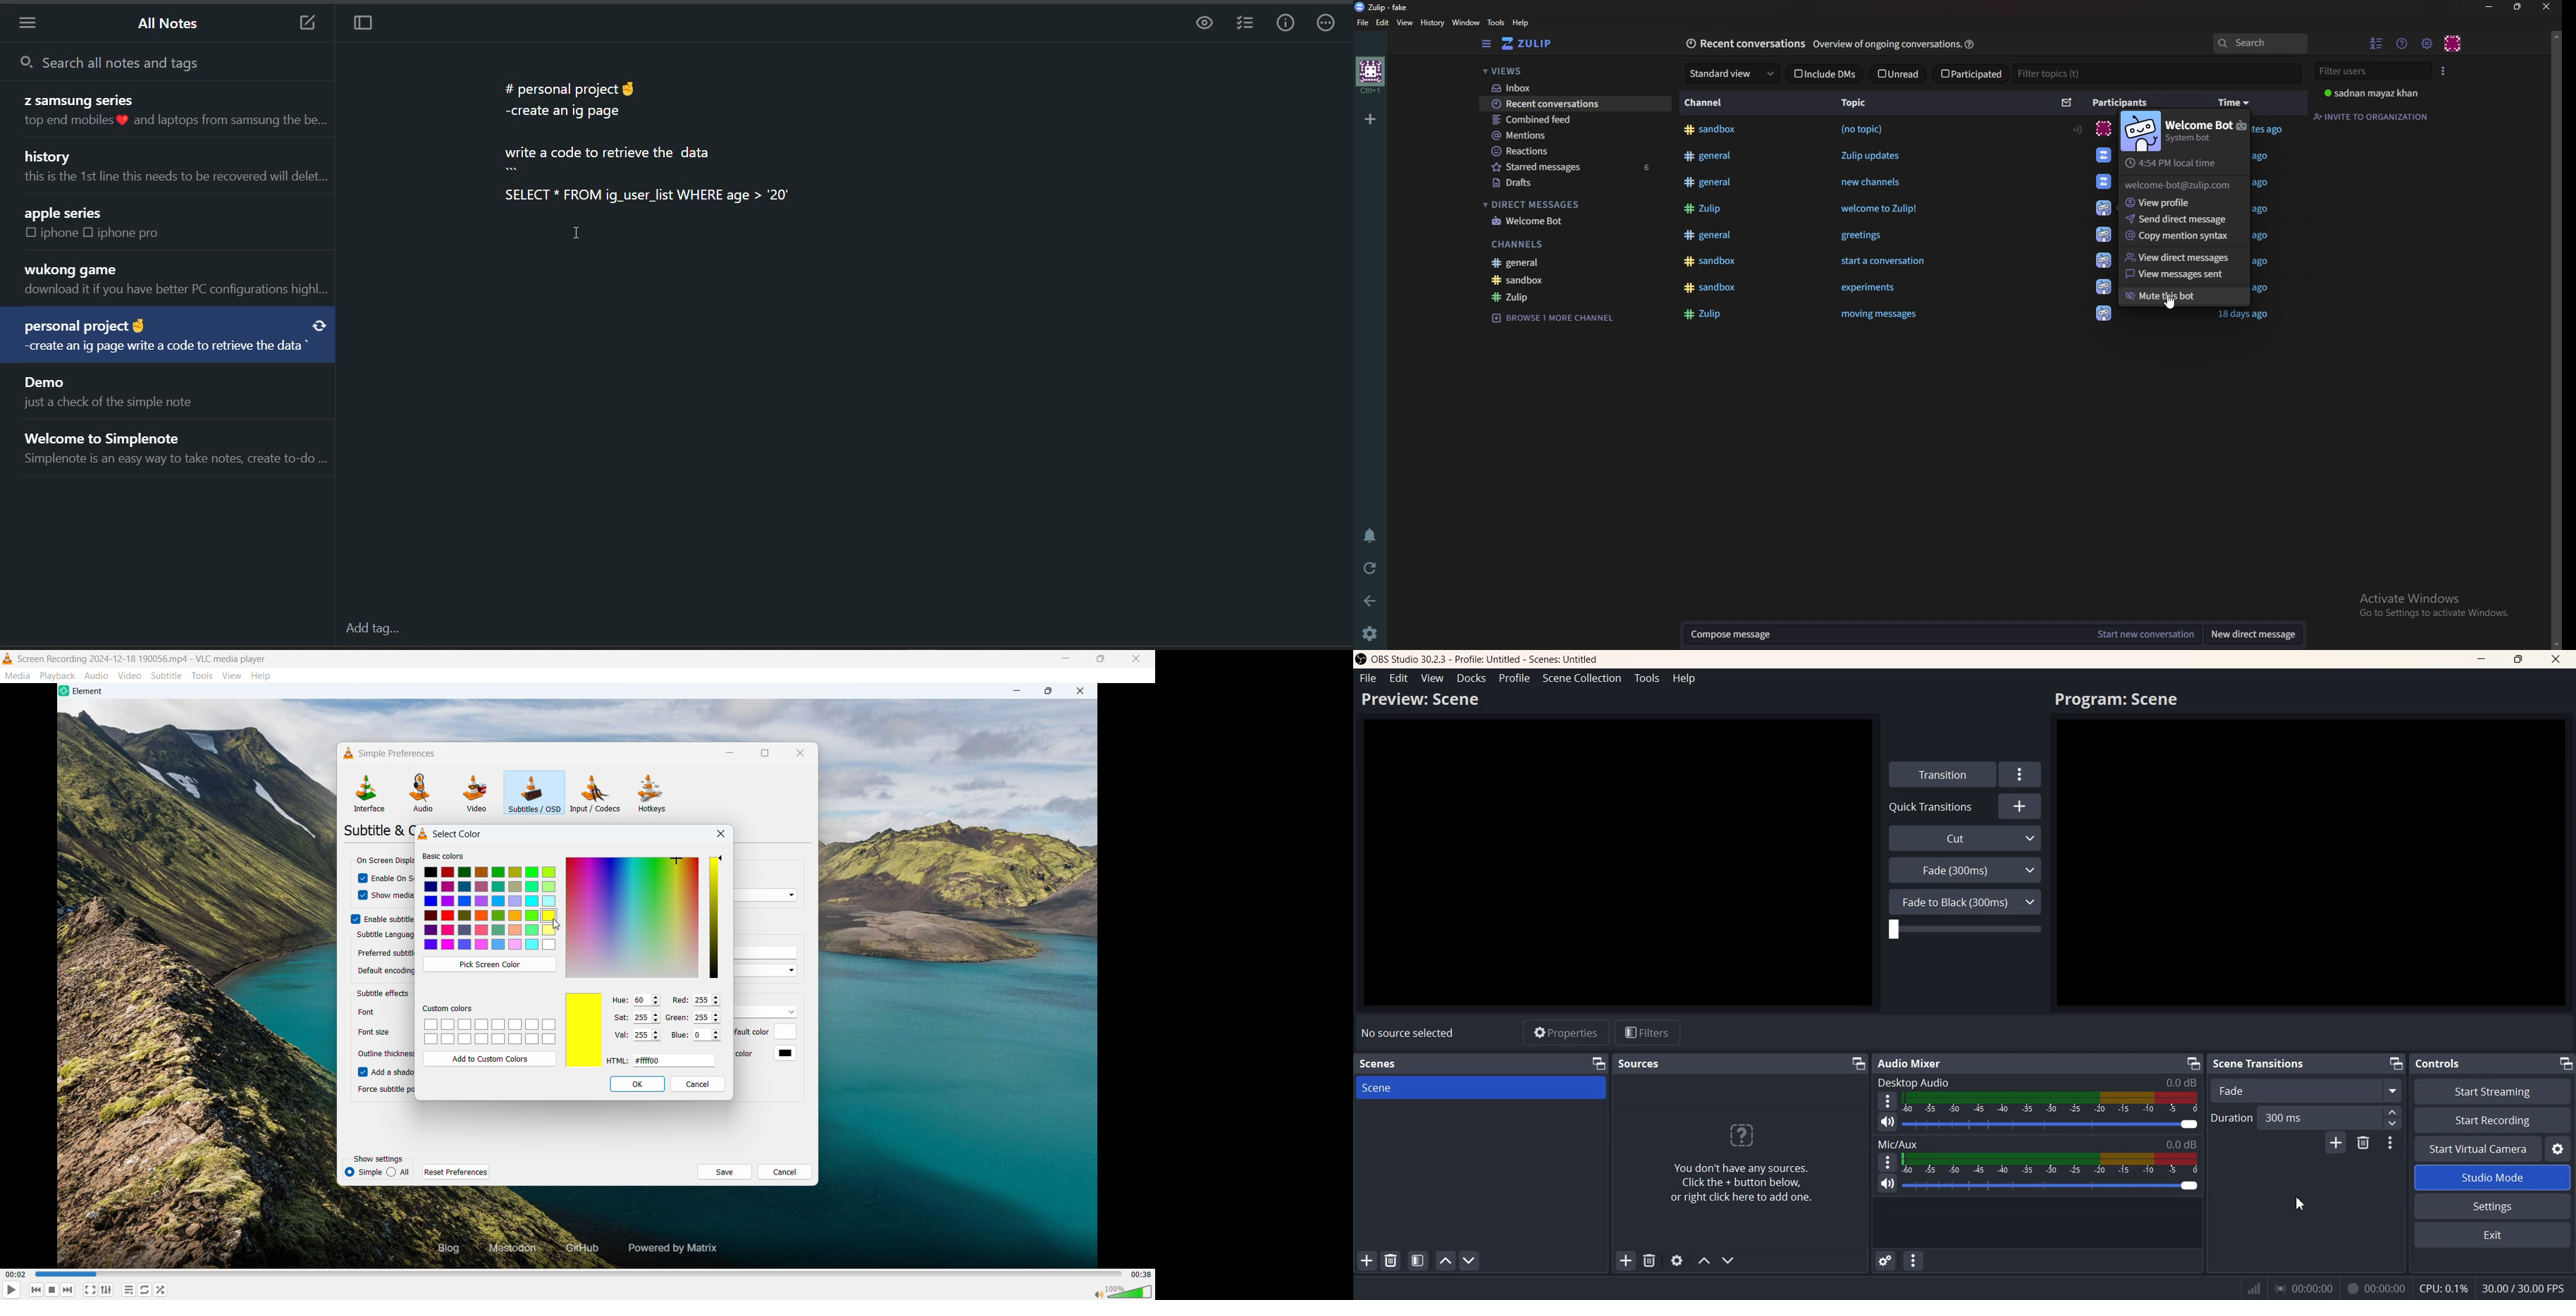 The image size is (2576, 1316). What do you see at coordinates (2051, 1164) in the screenshot?
I see `Volume Indicator` at bounding box center [2051, 1164].